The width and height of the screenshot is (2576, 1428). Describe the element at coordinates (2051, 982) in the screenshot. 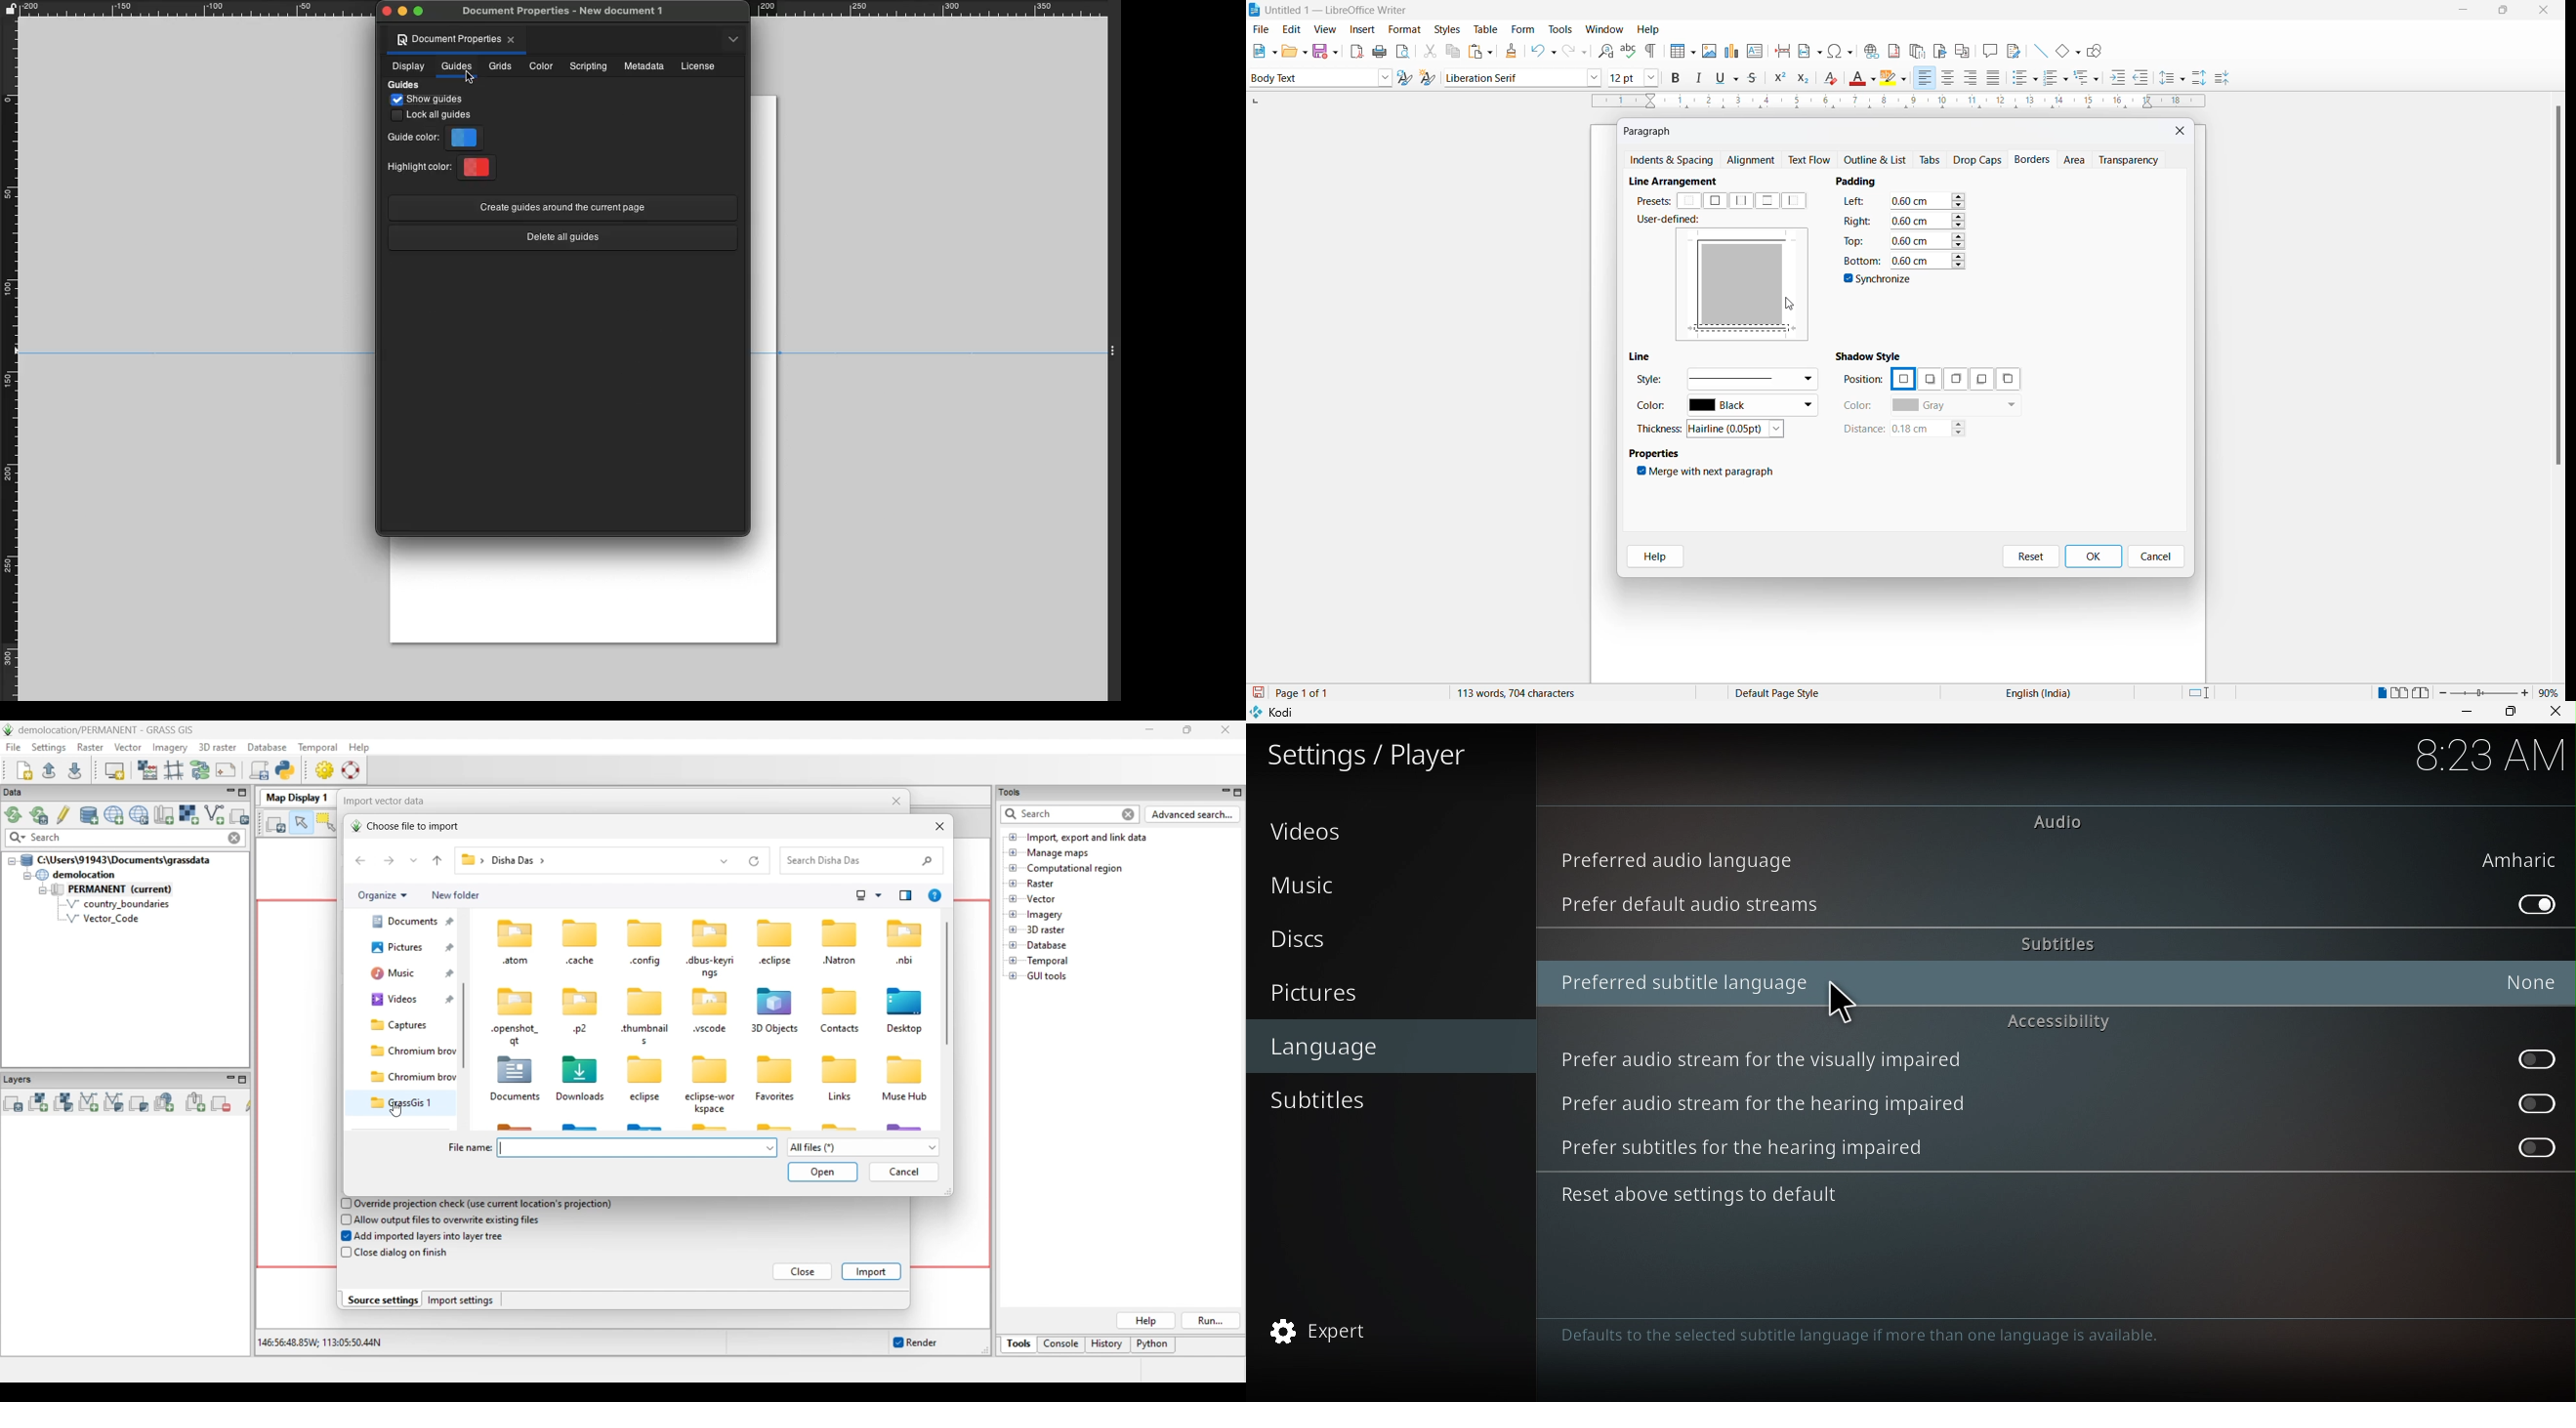

I see `Preferred subtitle language : None` at that location.